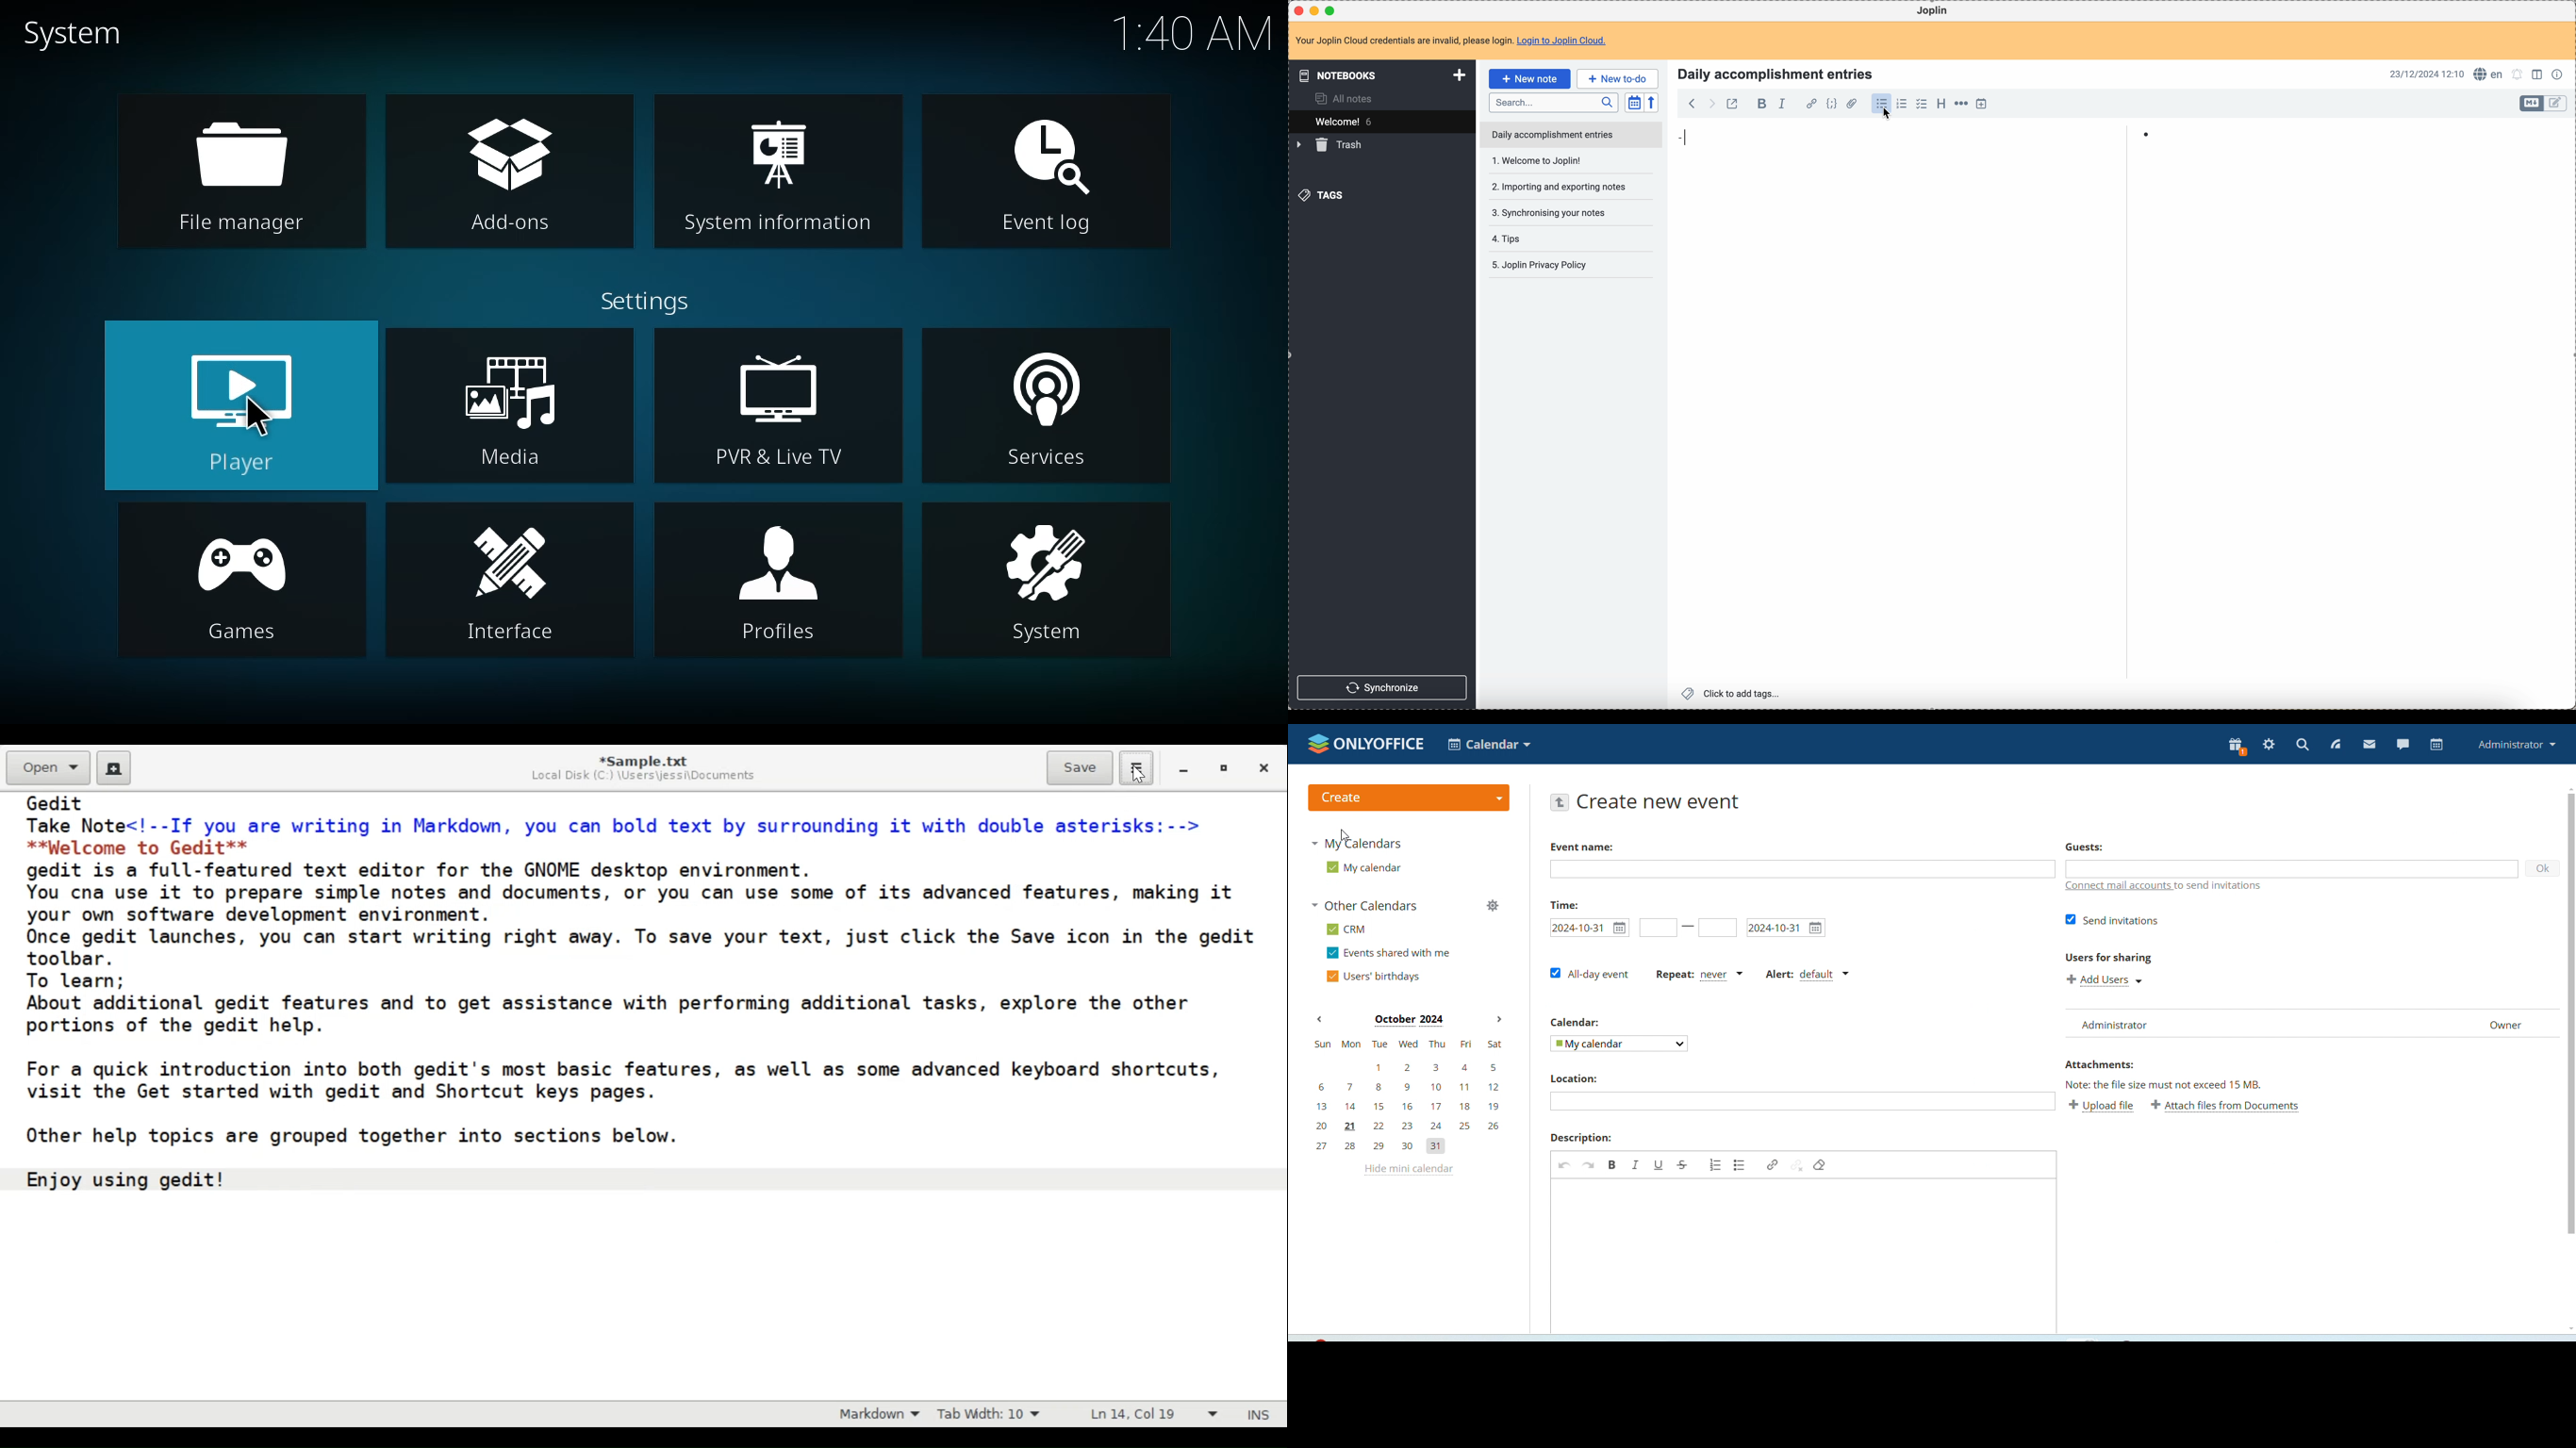 Image resolution: width=2576 pixels, height=1456 pixels. What do you see at coordinates (1901, 105) in the screenshot?
I see `numbered list` at bounding box center [1901, 105].